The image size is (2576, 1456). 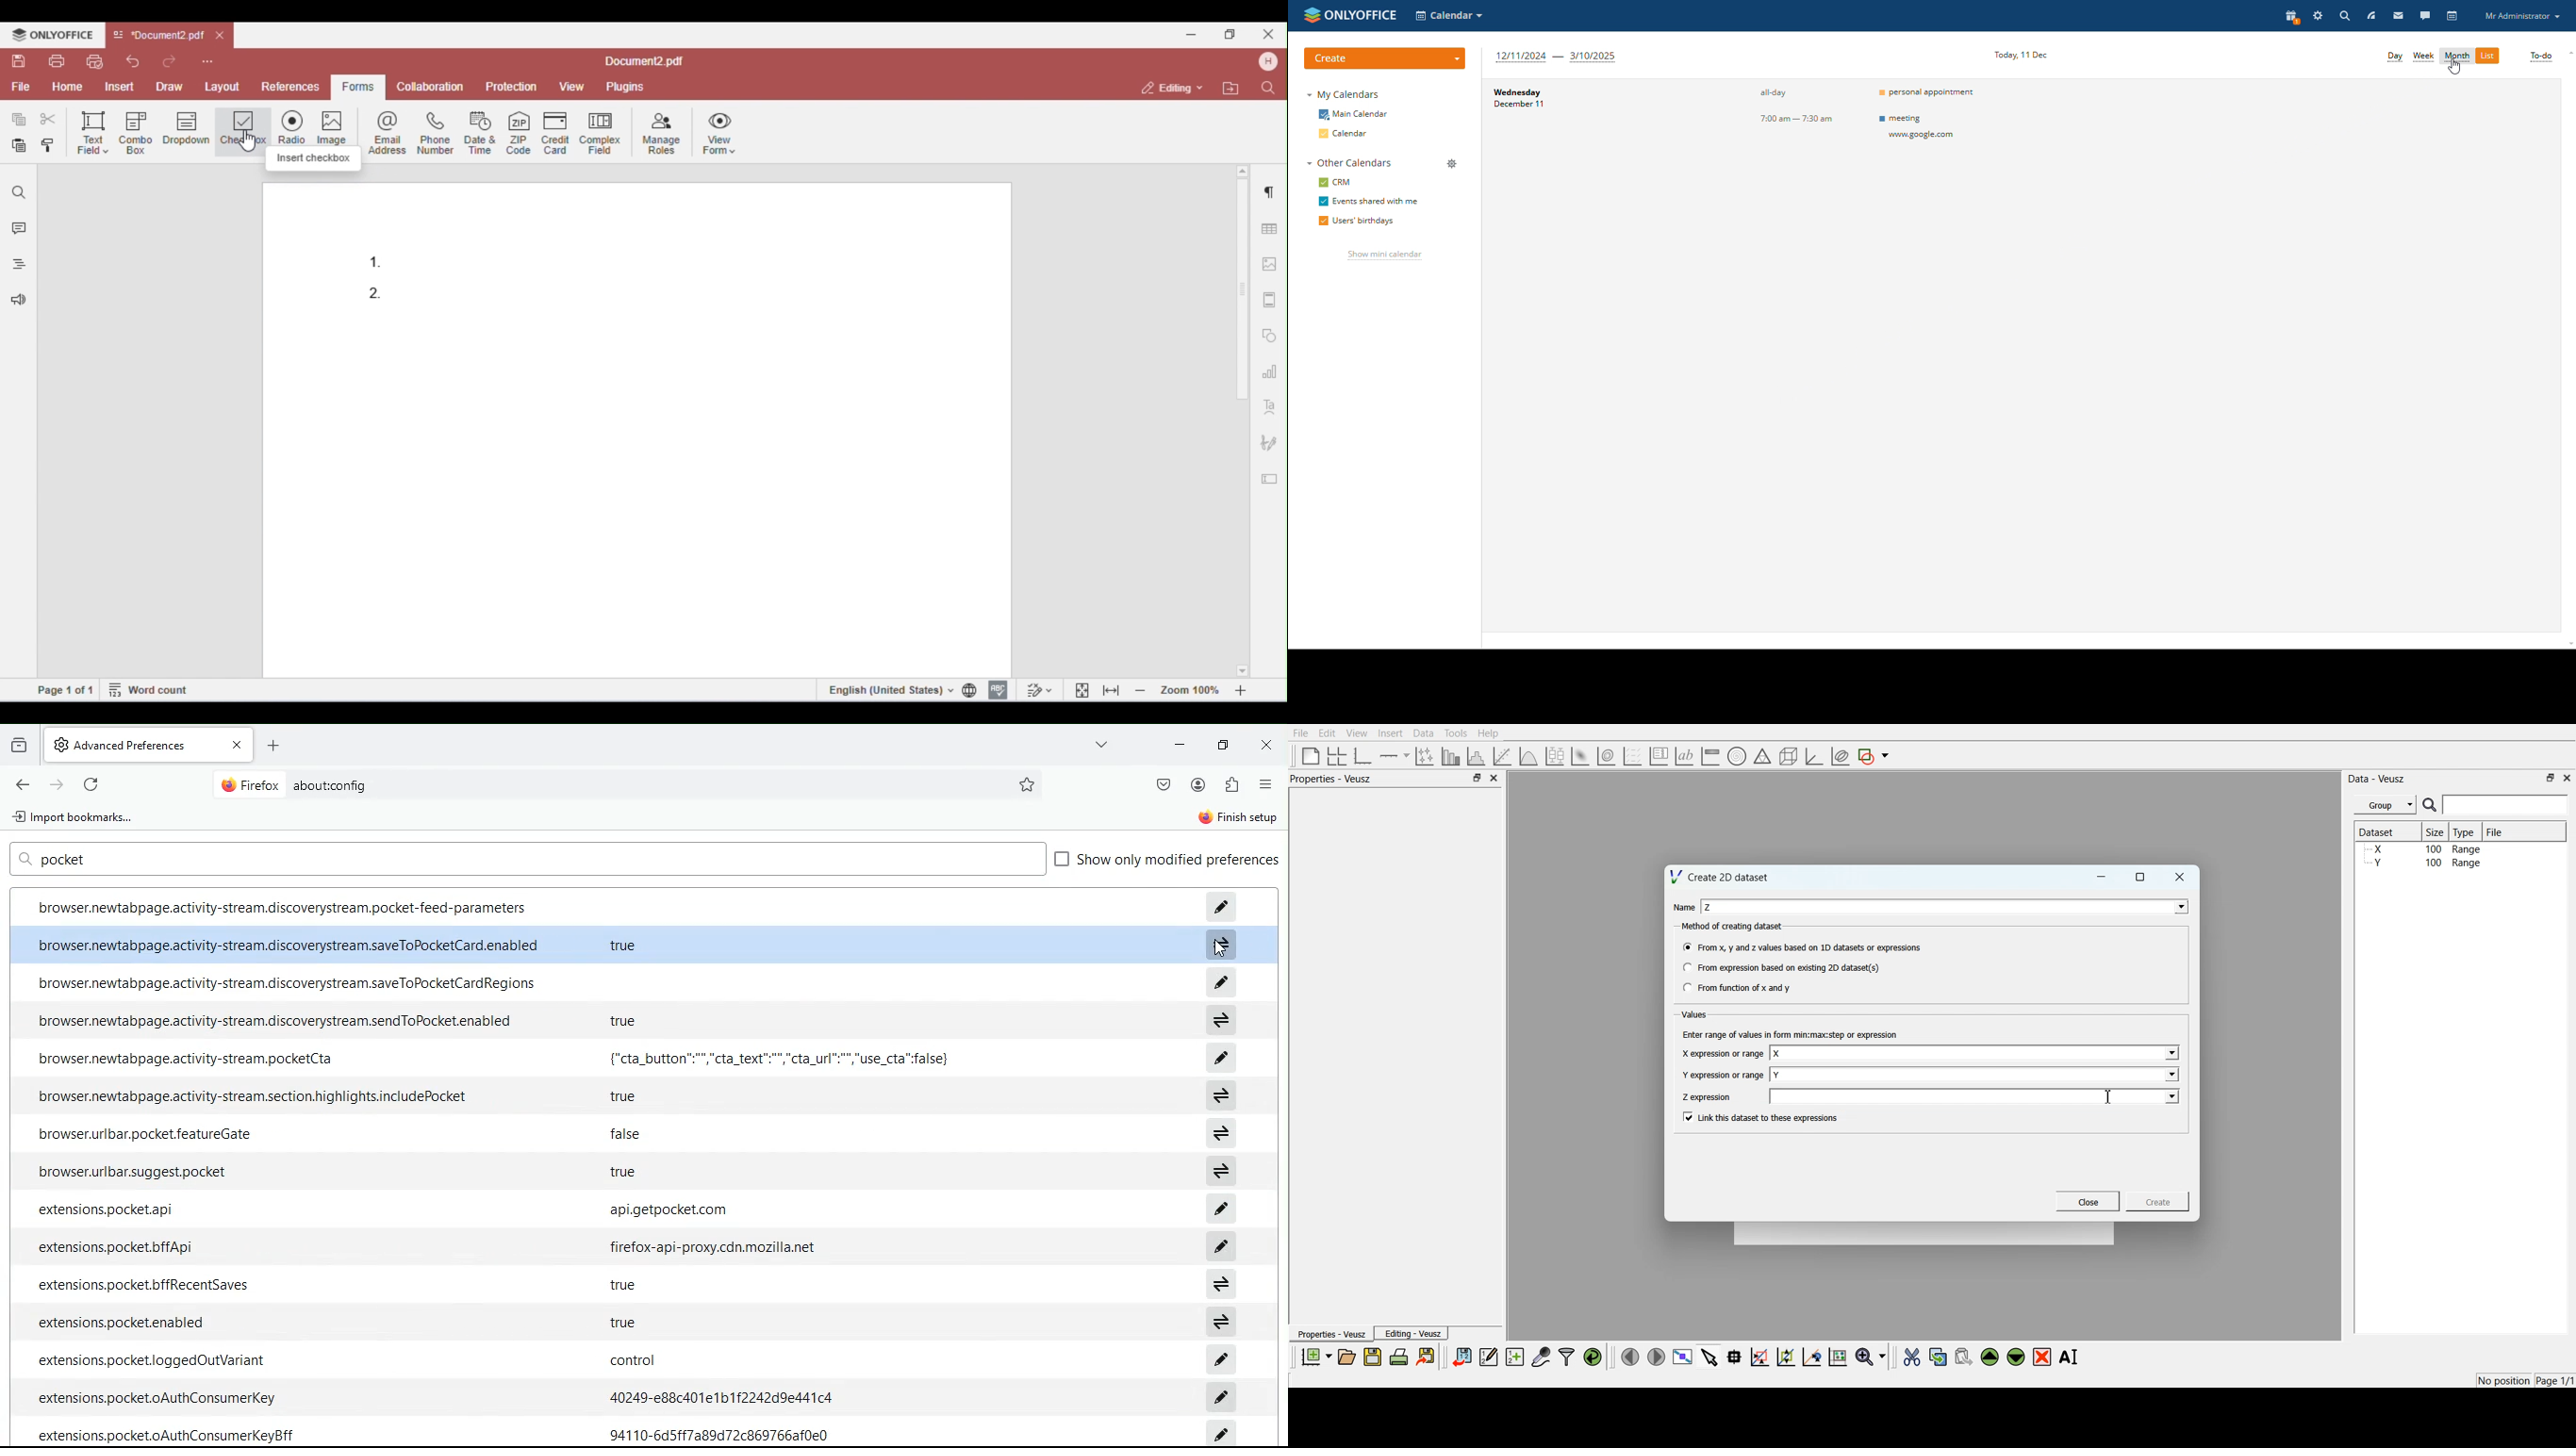 What do you see at coordinates (1311, 756) in the screenshot?
I see `Blank page` at bounding box center [1311, 756].